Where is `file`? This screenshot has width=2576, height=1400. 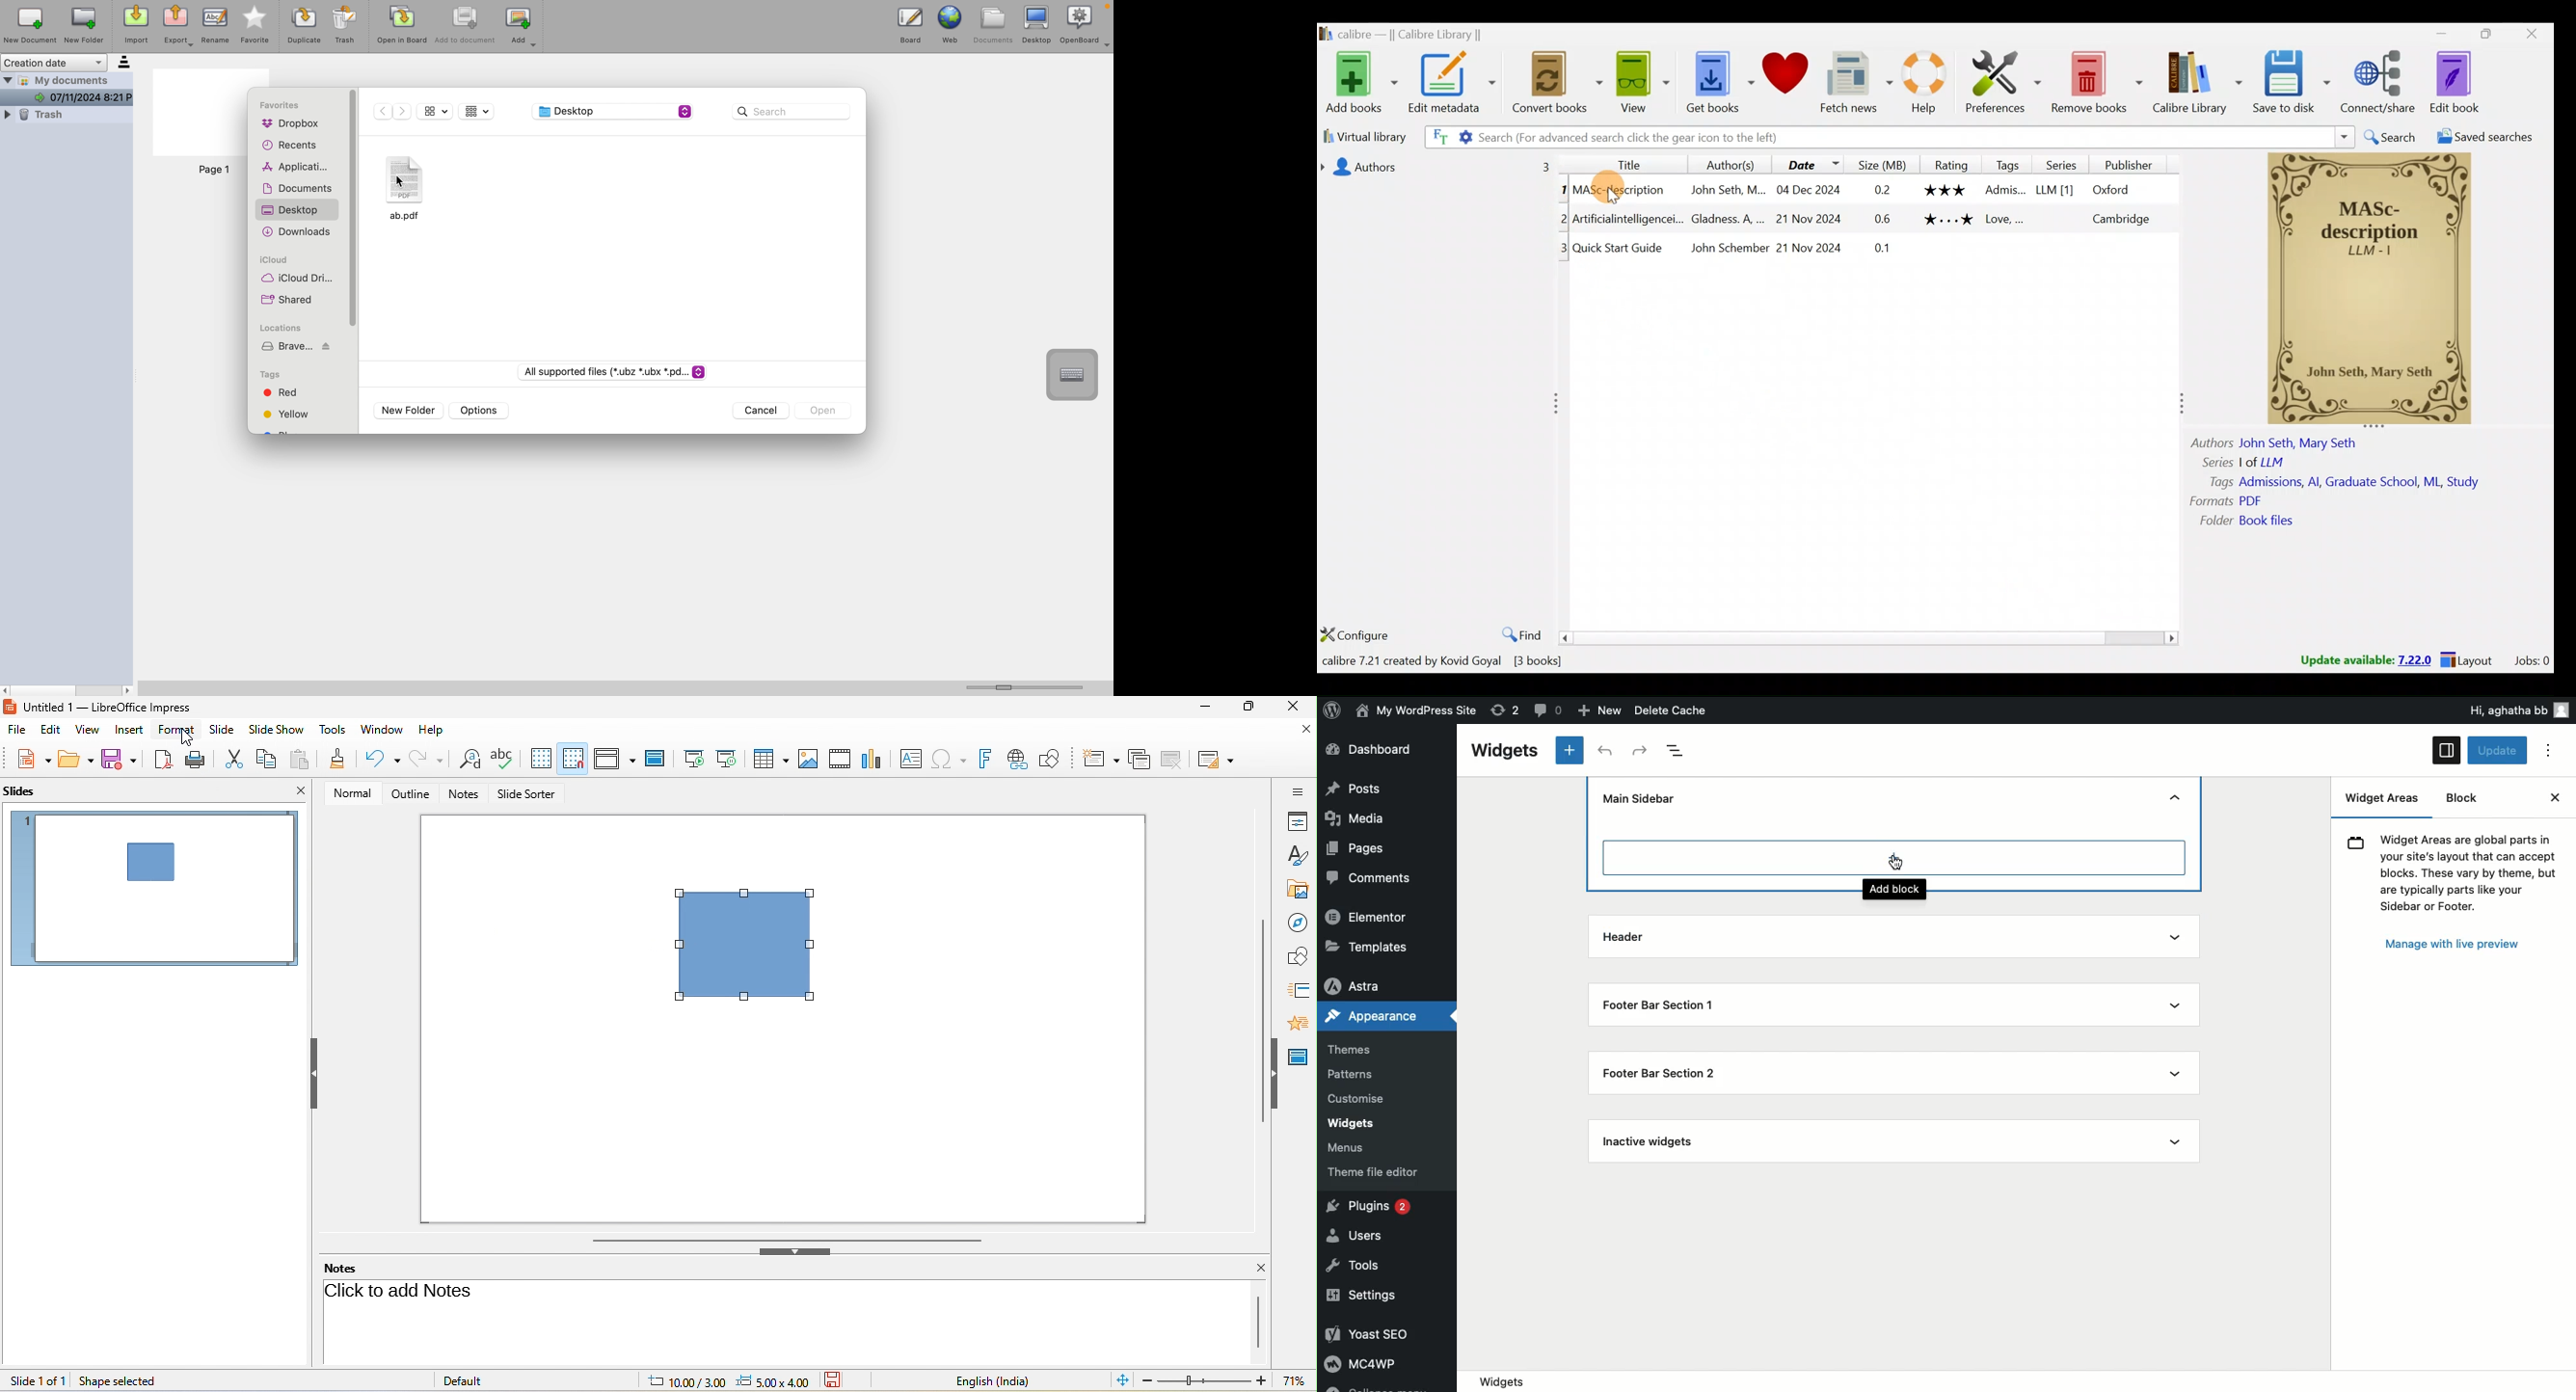
file is located at coordinates (17, 731).